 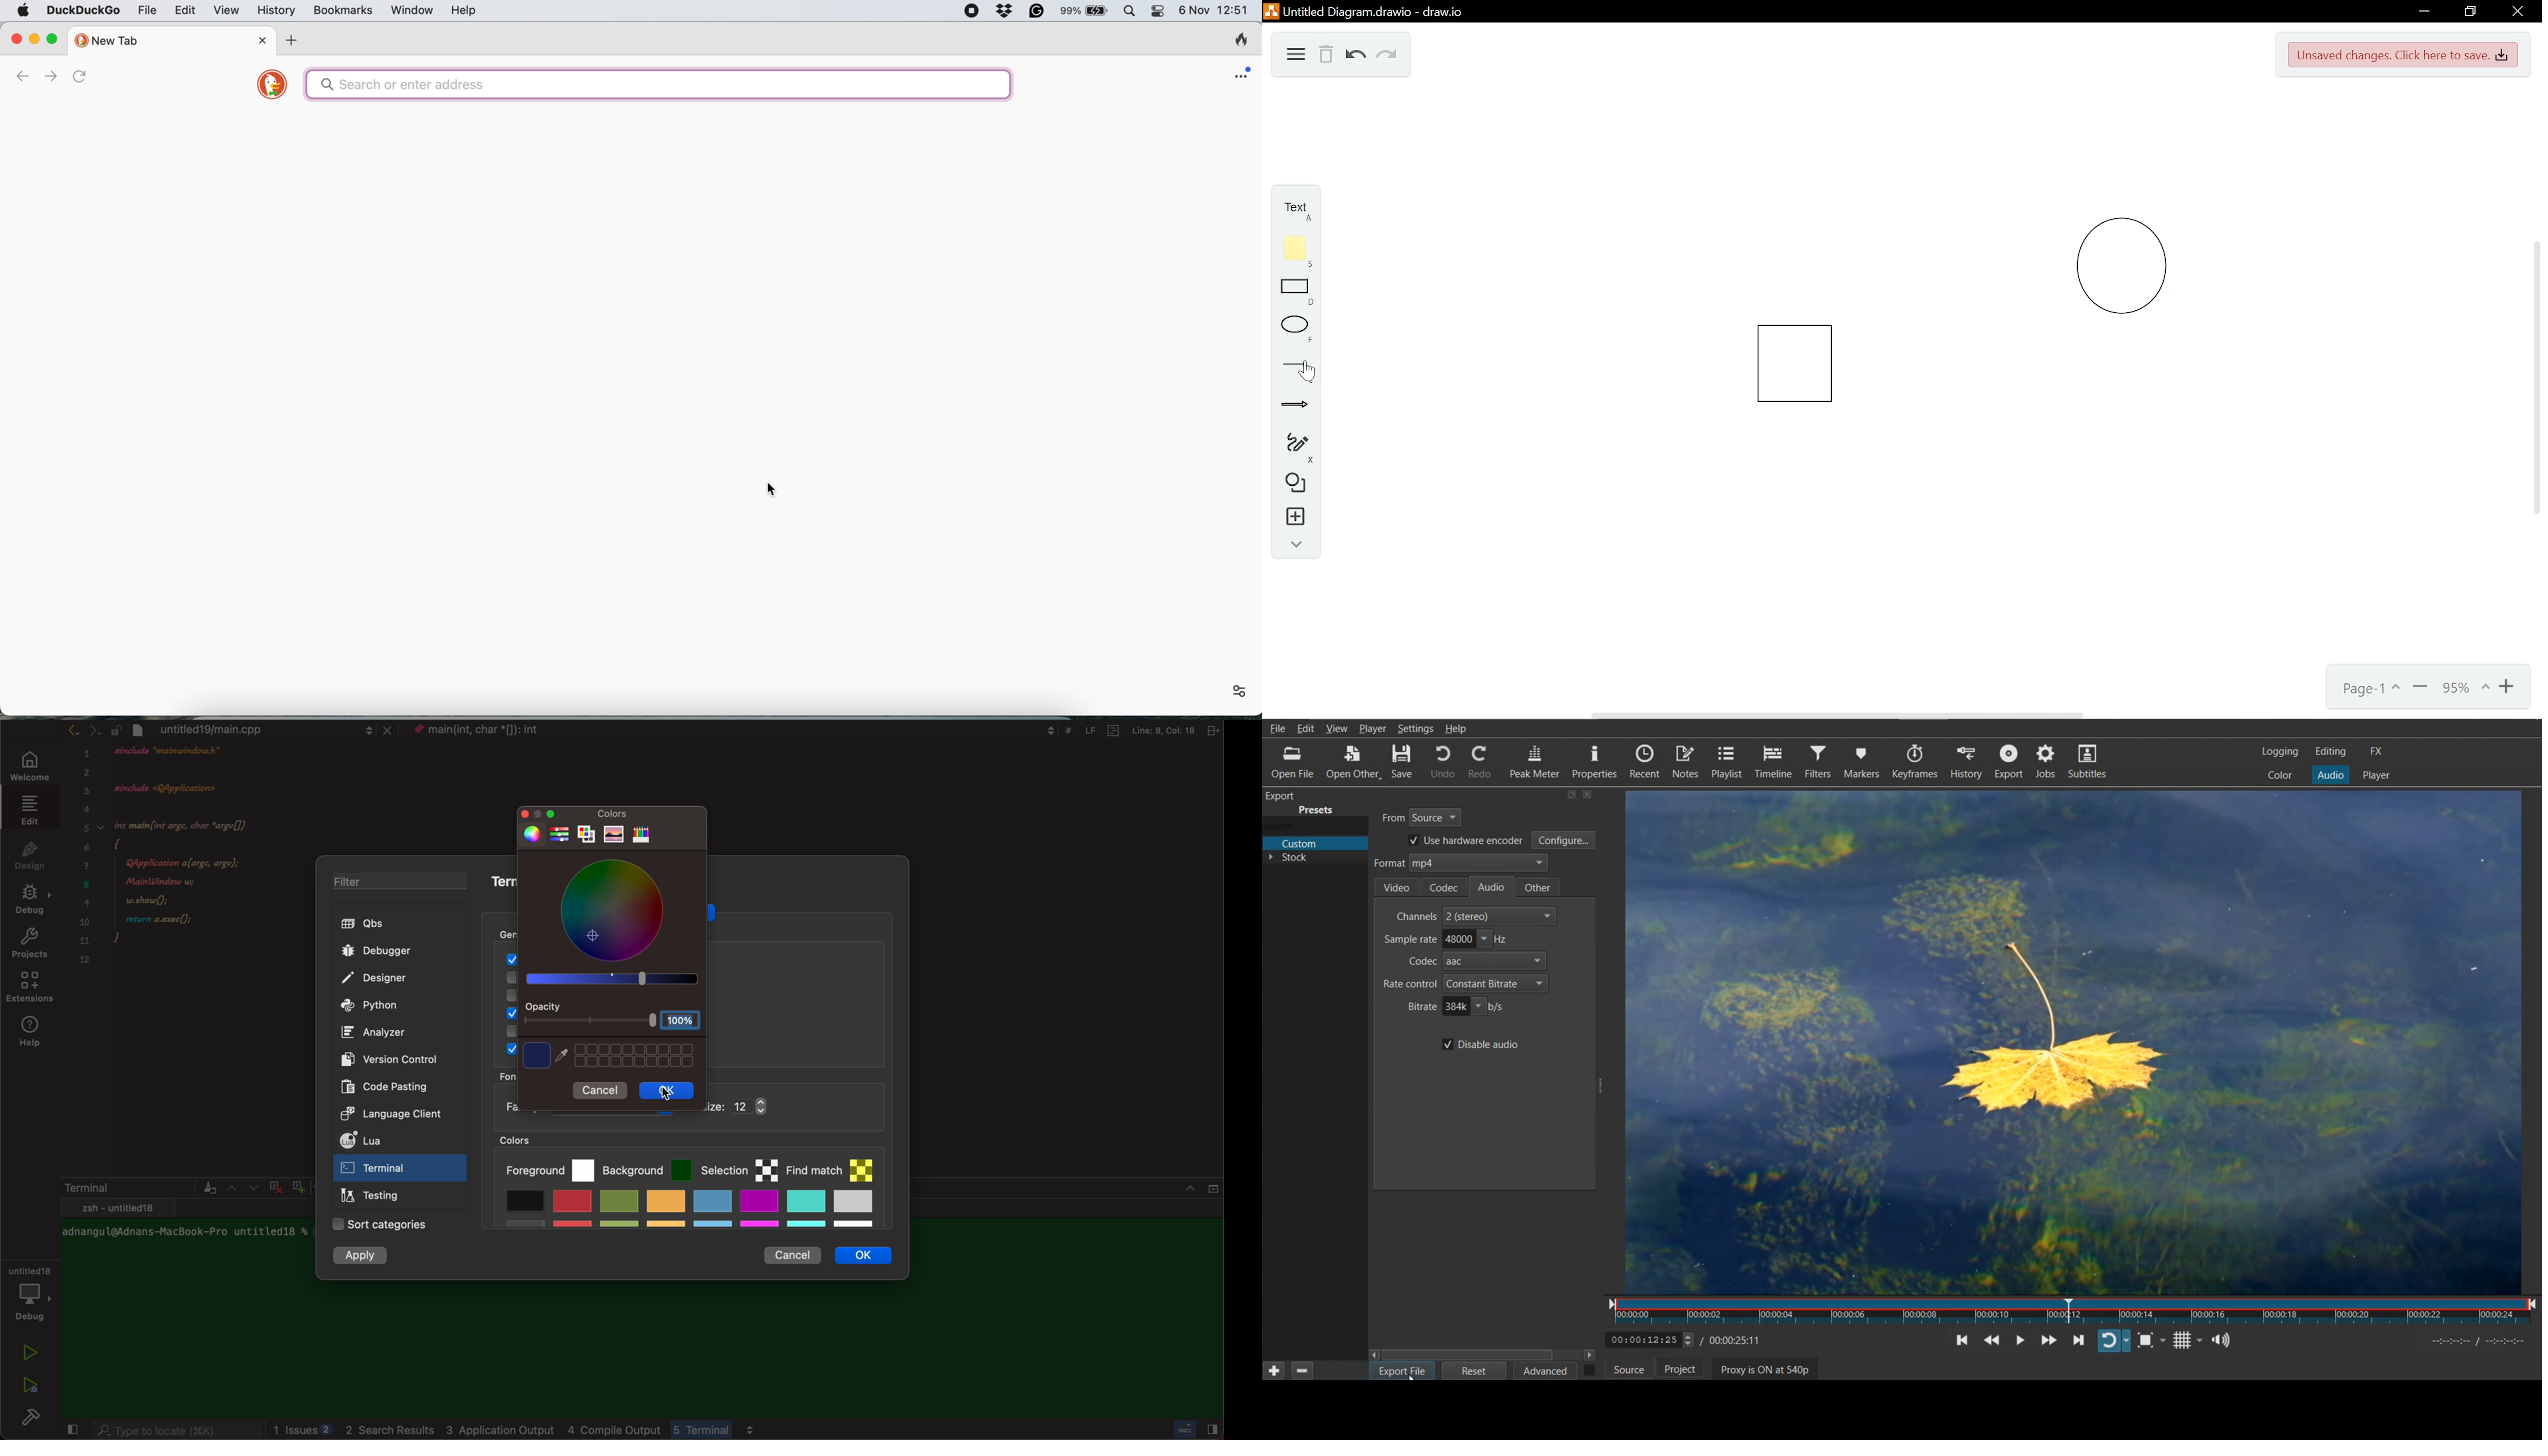 What do you see at coordinates (2420, 689) in the screenshot?
I see `Zoom out` at bounding box center [2420, 689].